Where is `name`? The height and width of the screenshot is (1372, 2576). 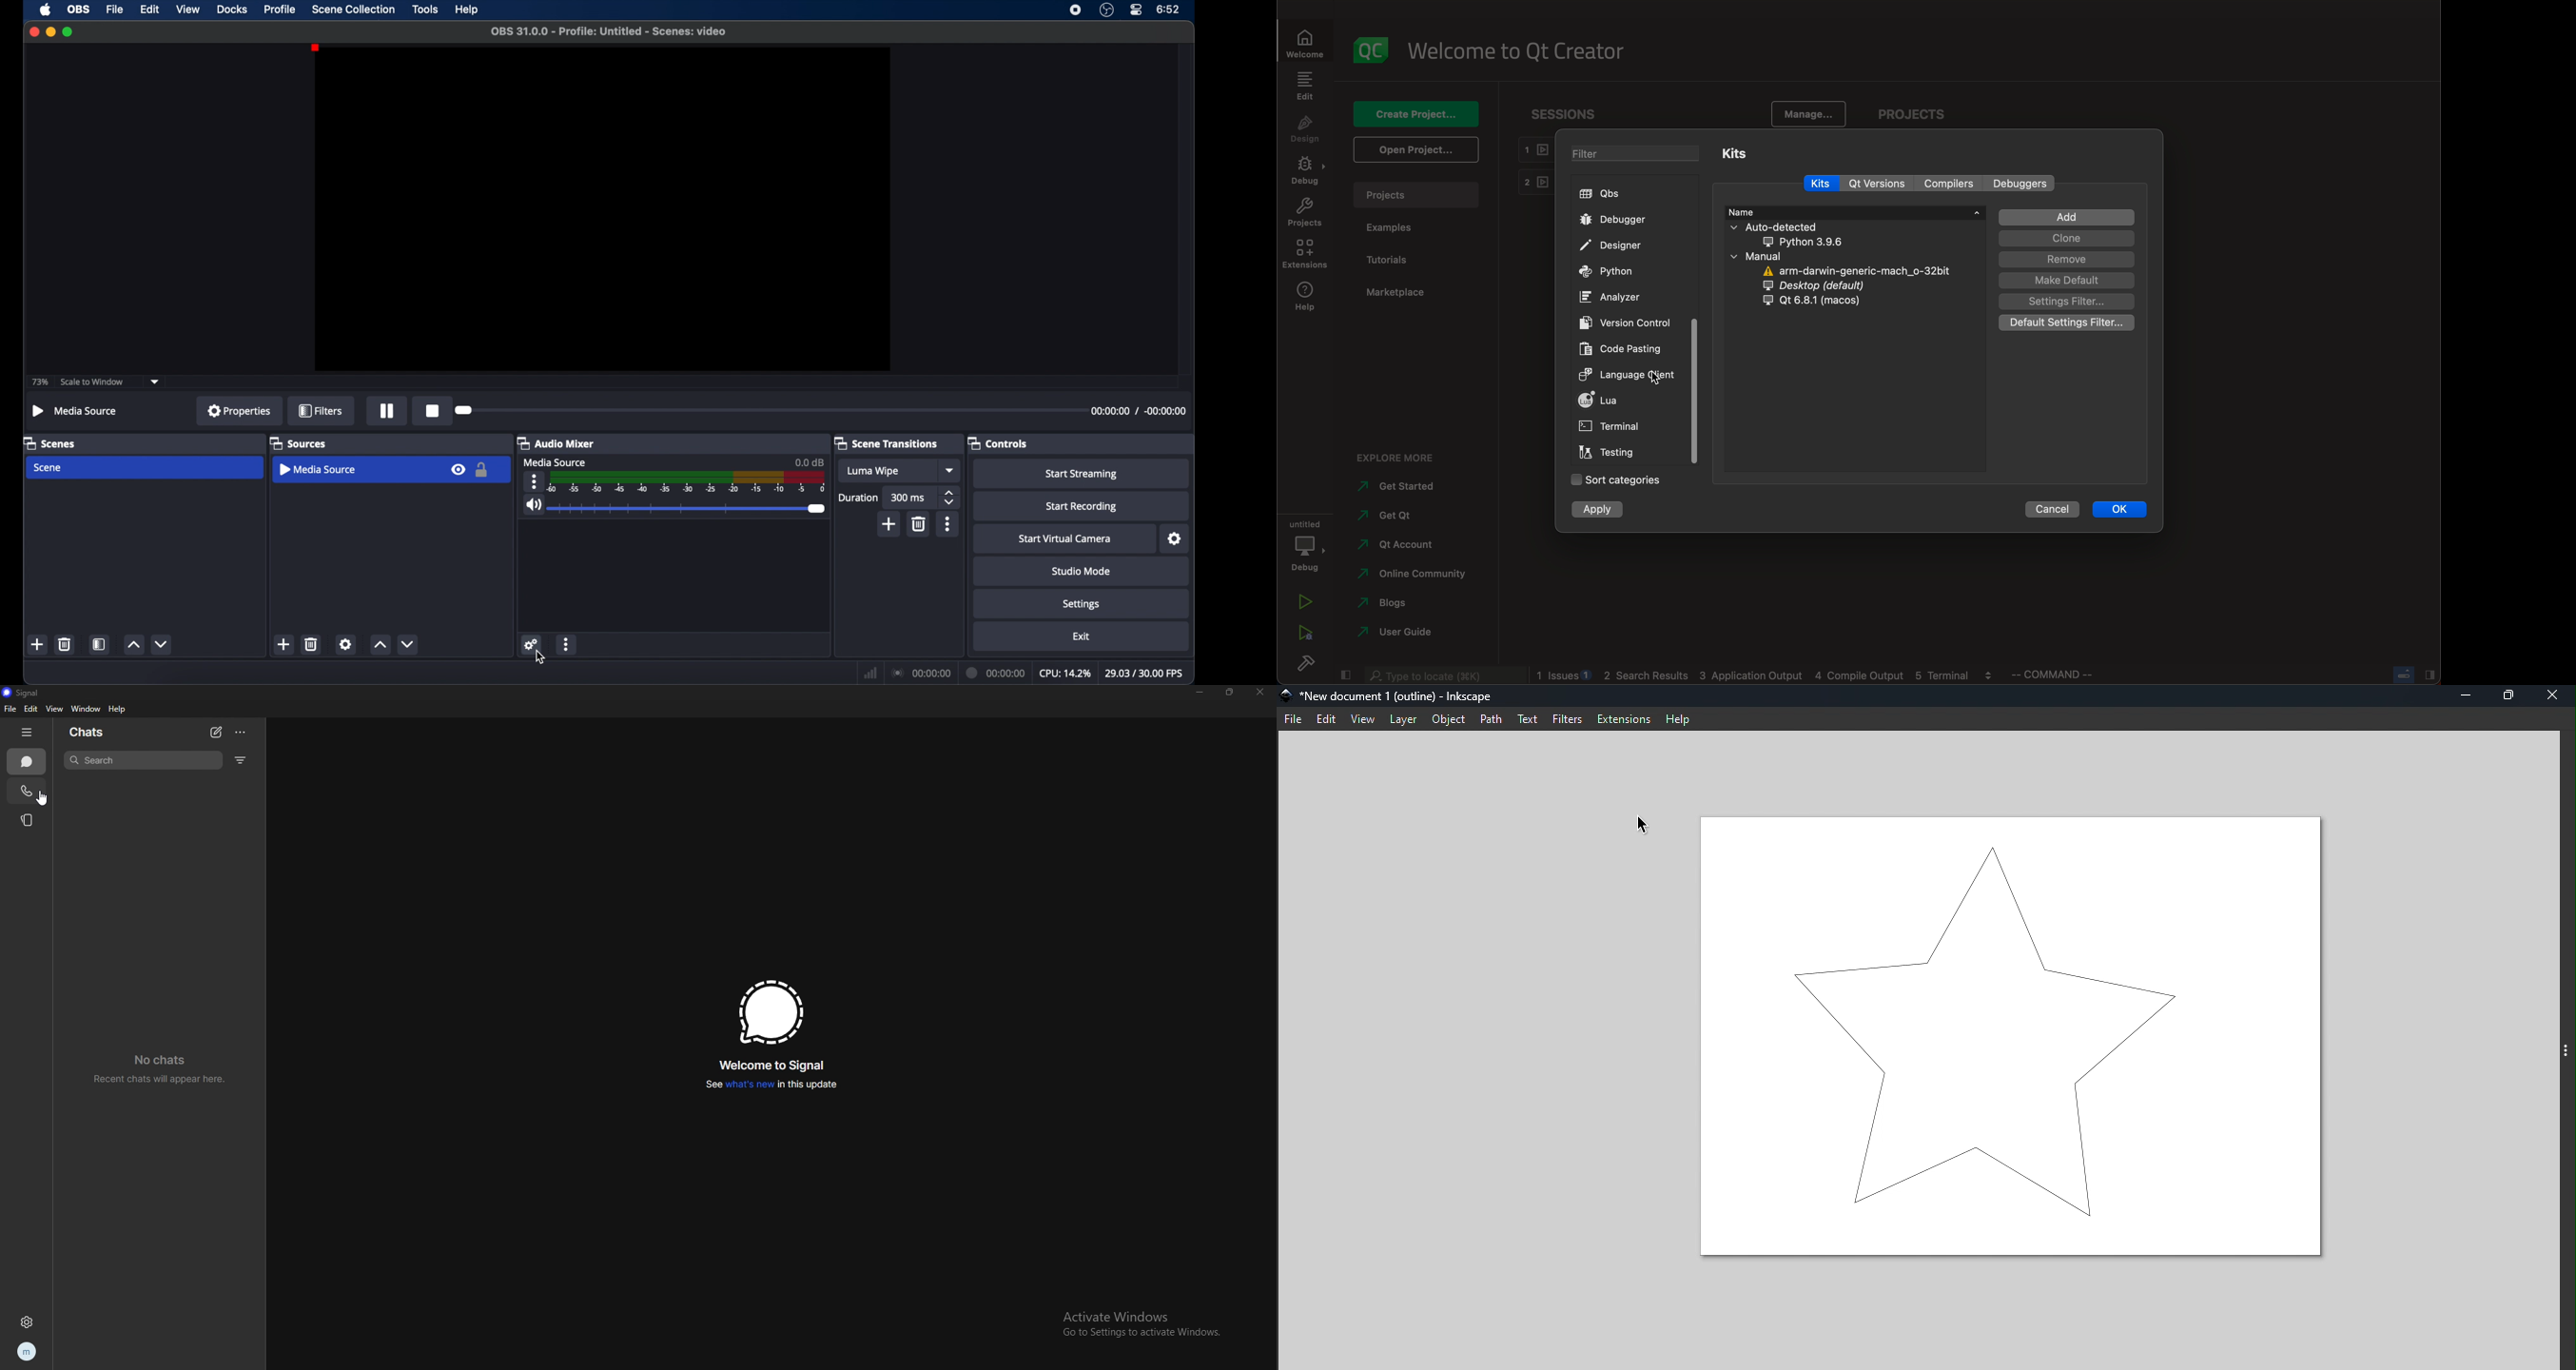
name is located at coordinates (1855, 212).